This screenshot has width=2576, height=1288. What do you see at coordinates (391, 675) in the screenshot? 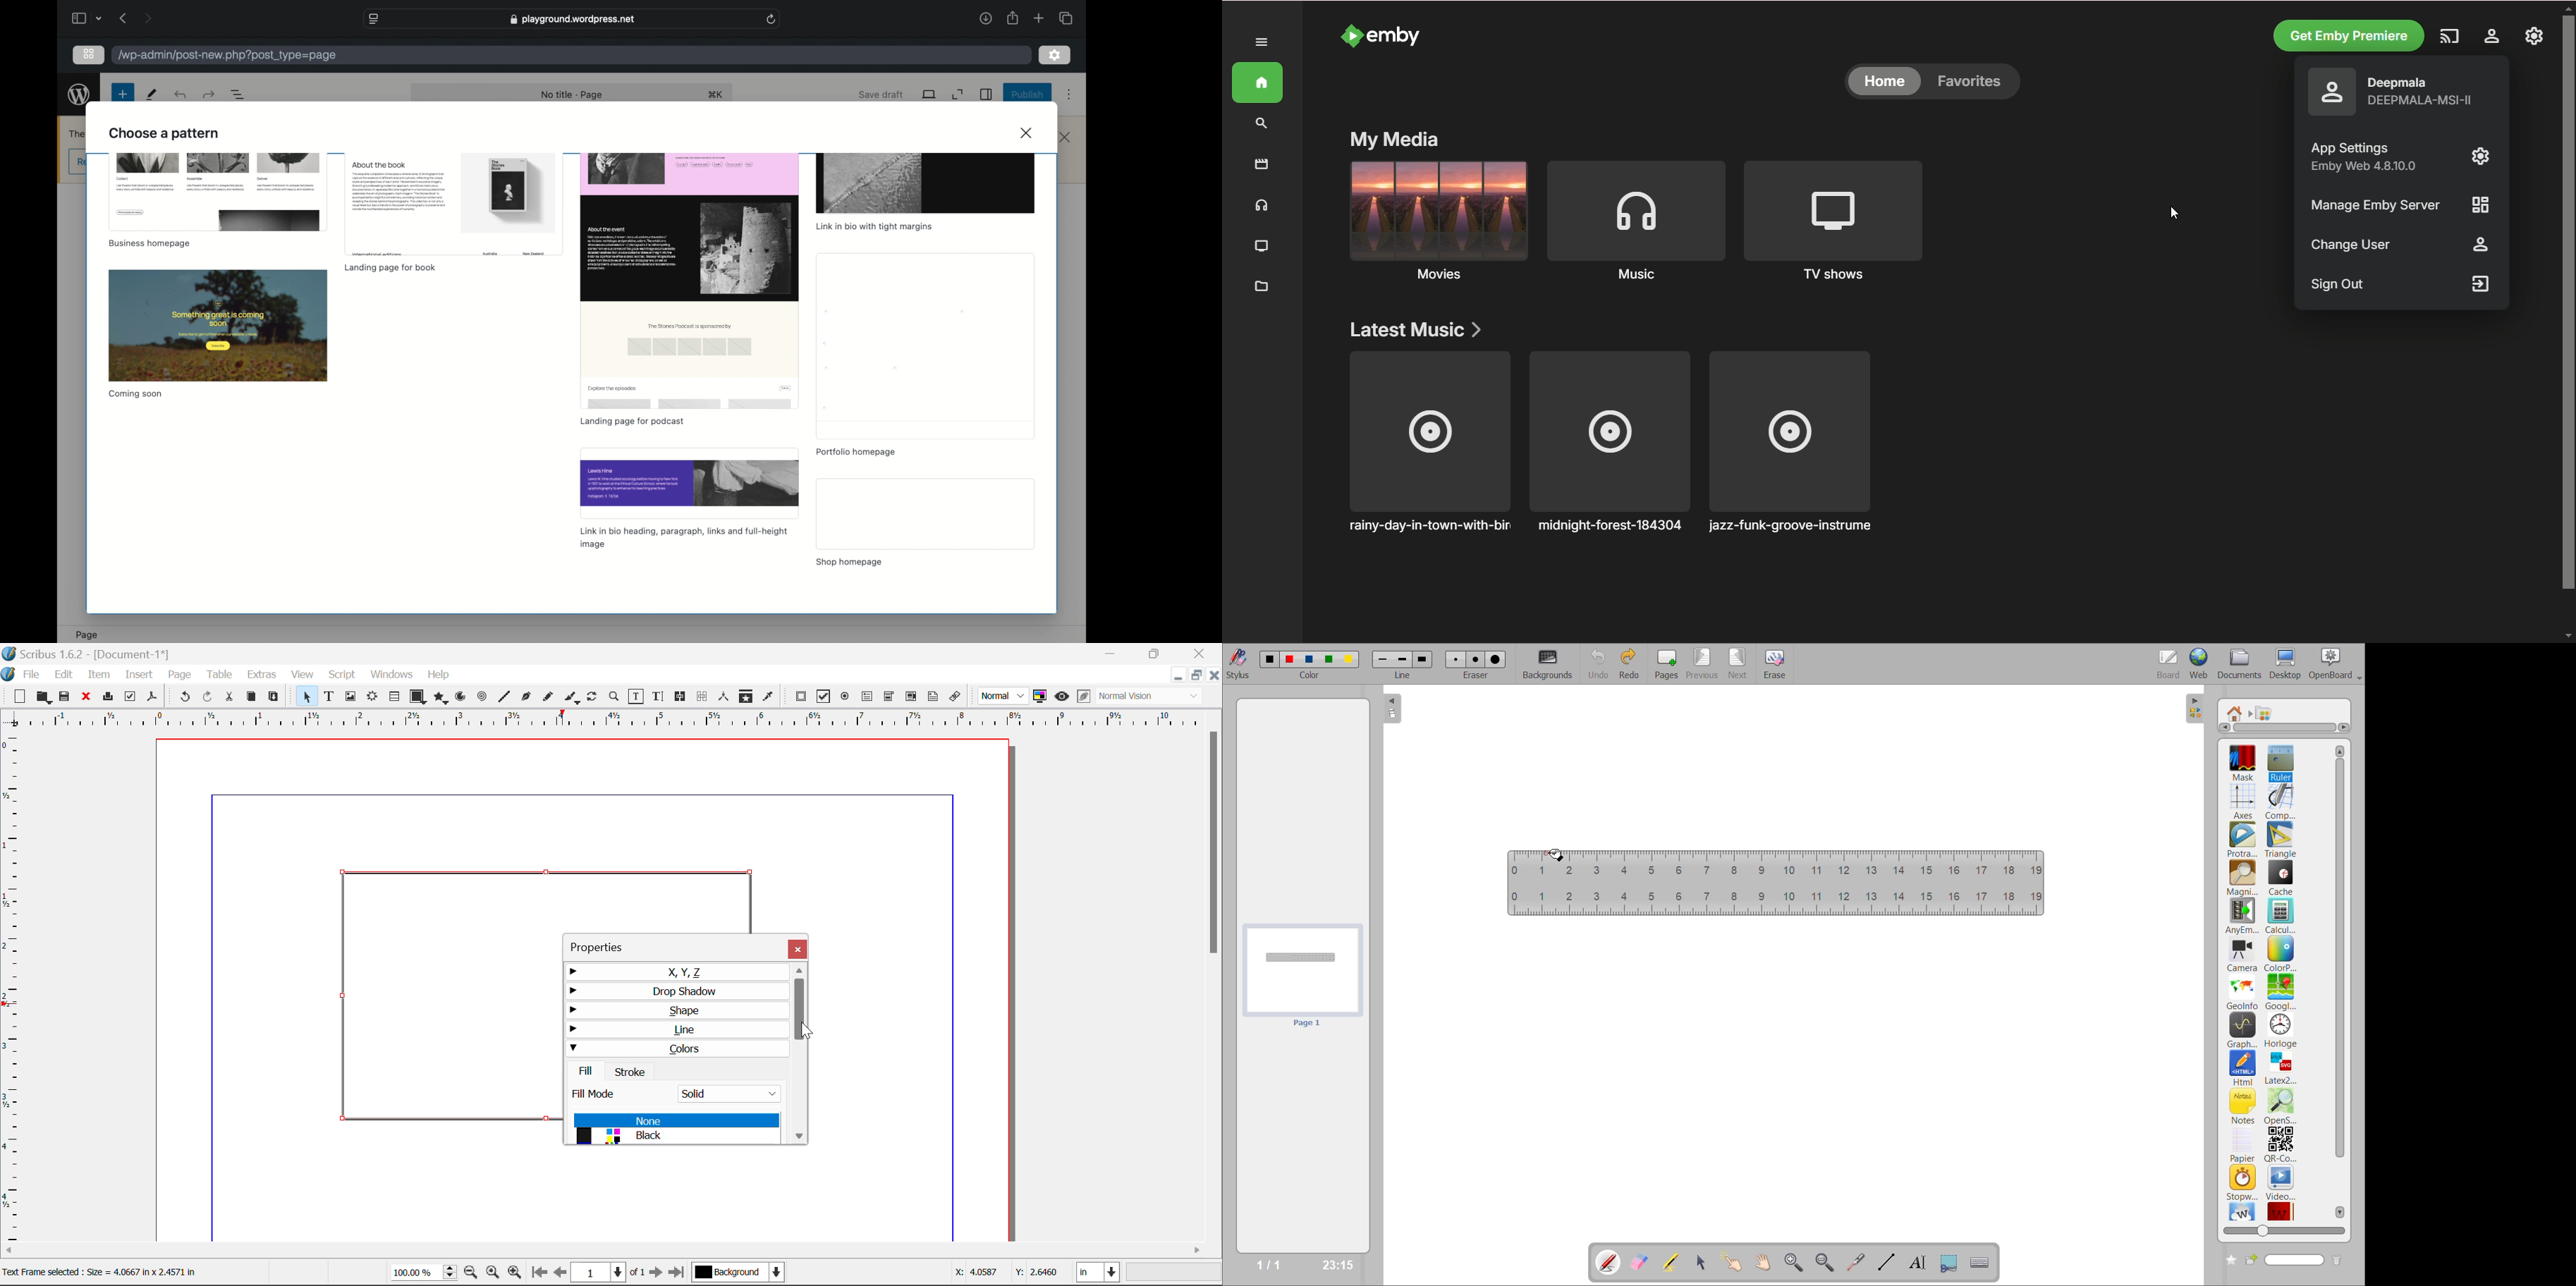
I see `Windows` at bounding box center [391, 675].